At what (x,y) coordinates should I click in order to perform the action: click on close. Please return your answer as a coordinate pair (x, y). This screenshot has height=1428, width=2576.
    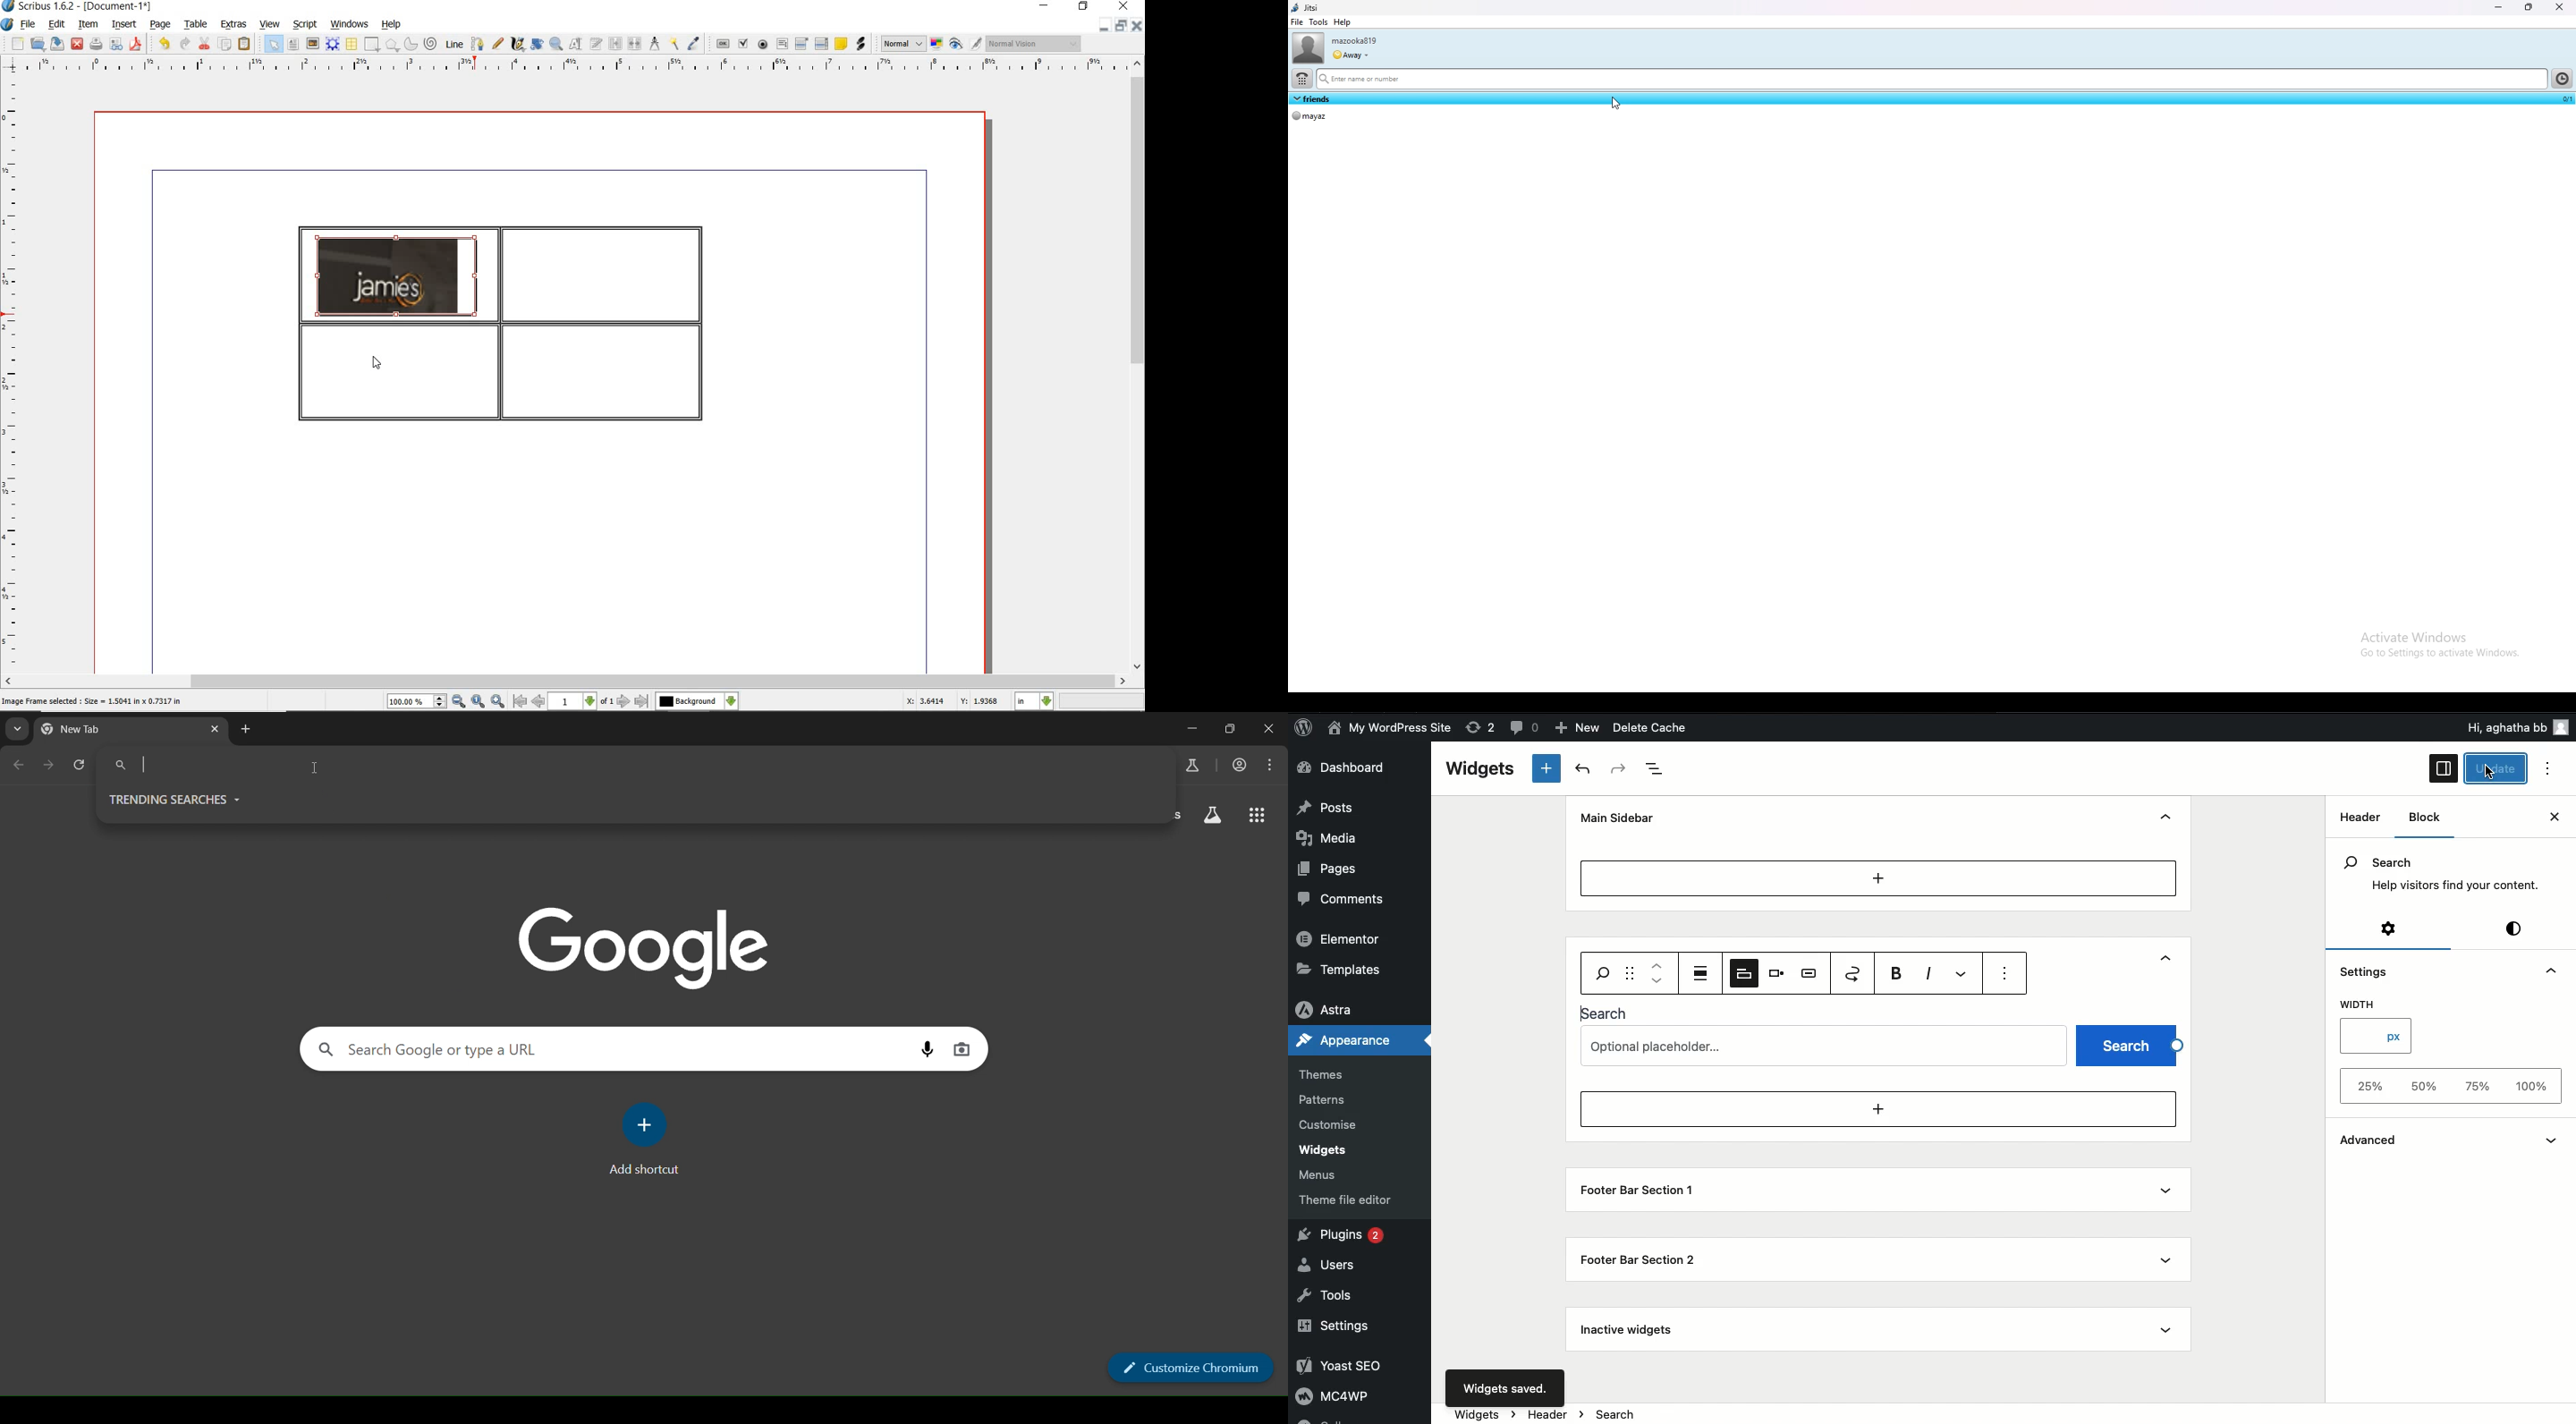
    Looking at the image, I should click on (76, 43).